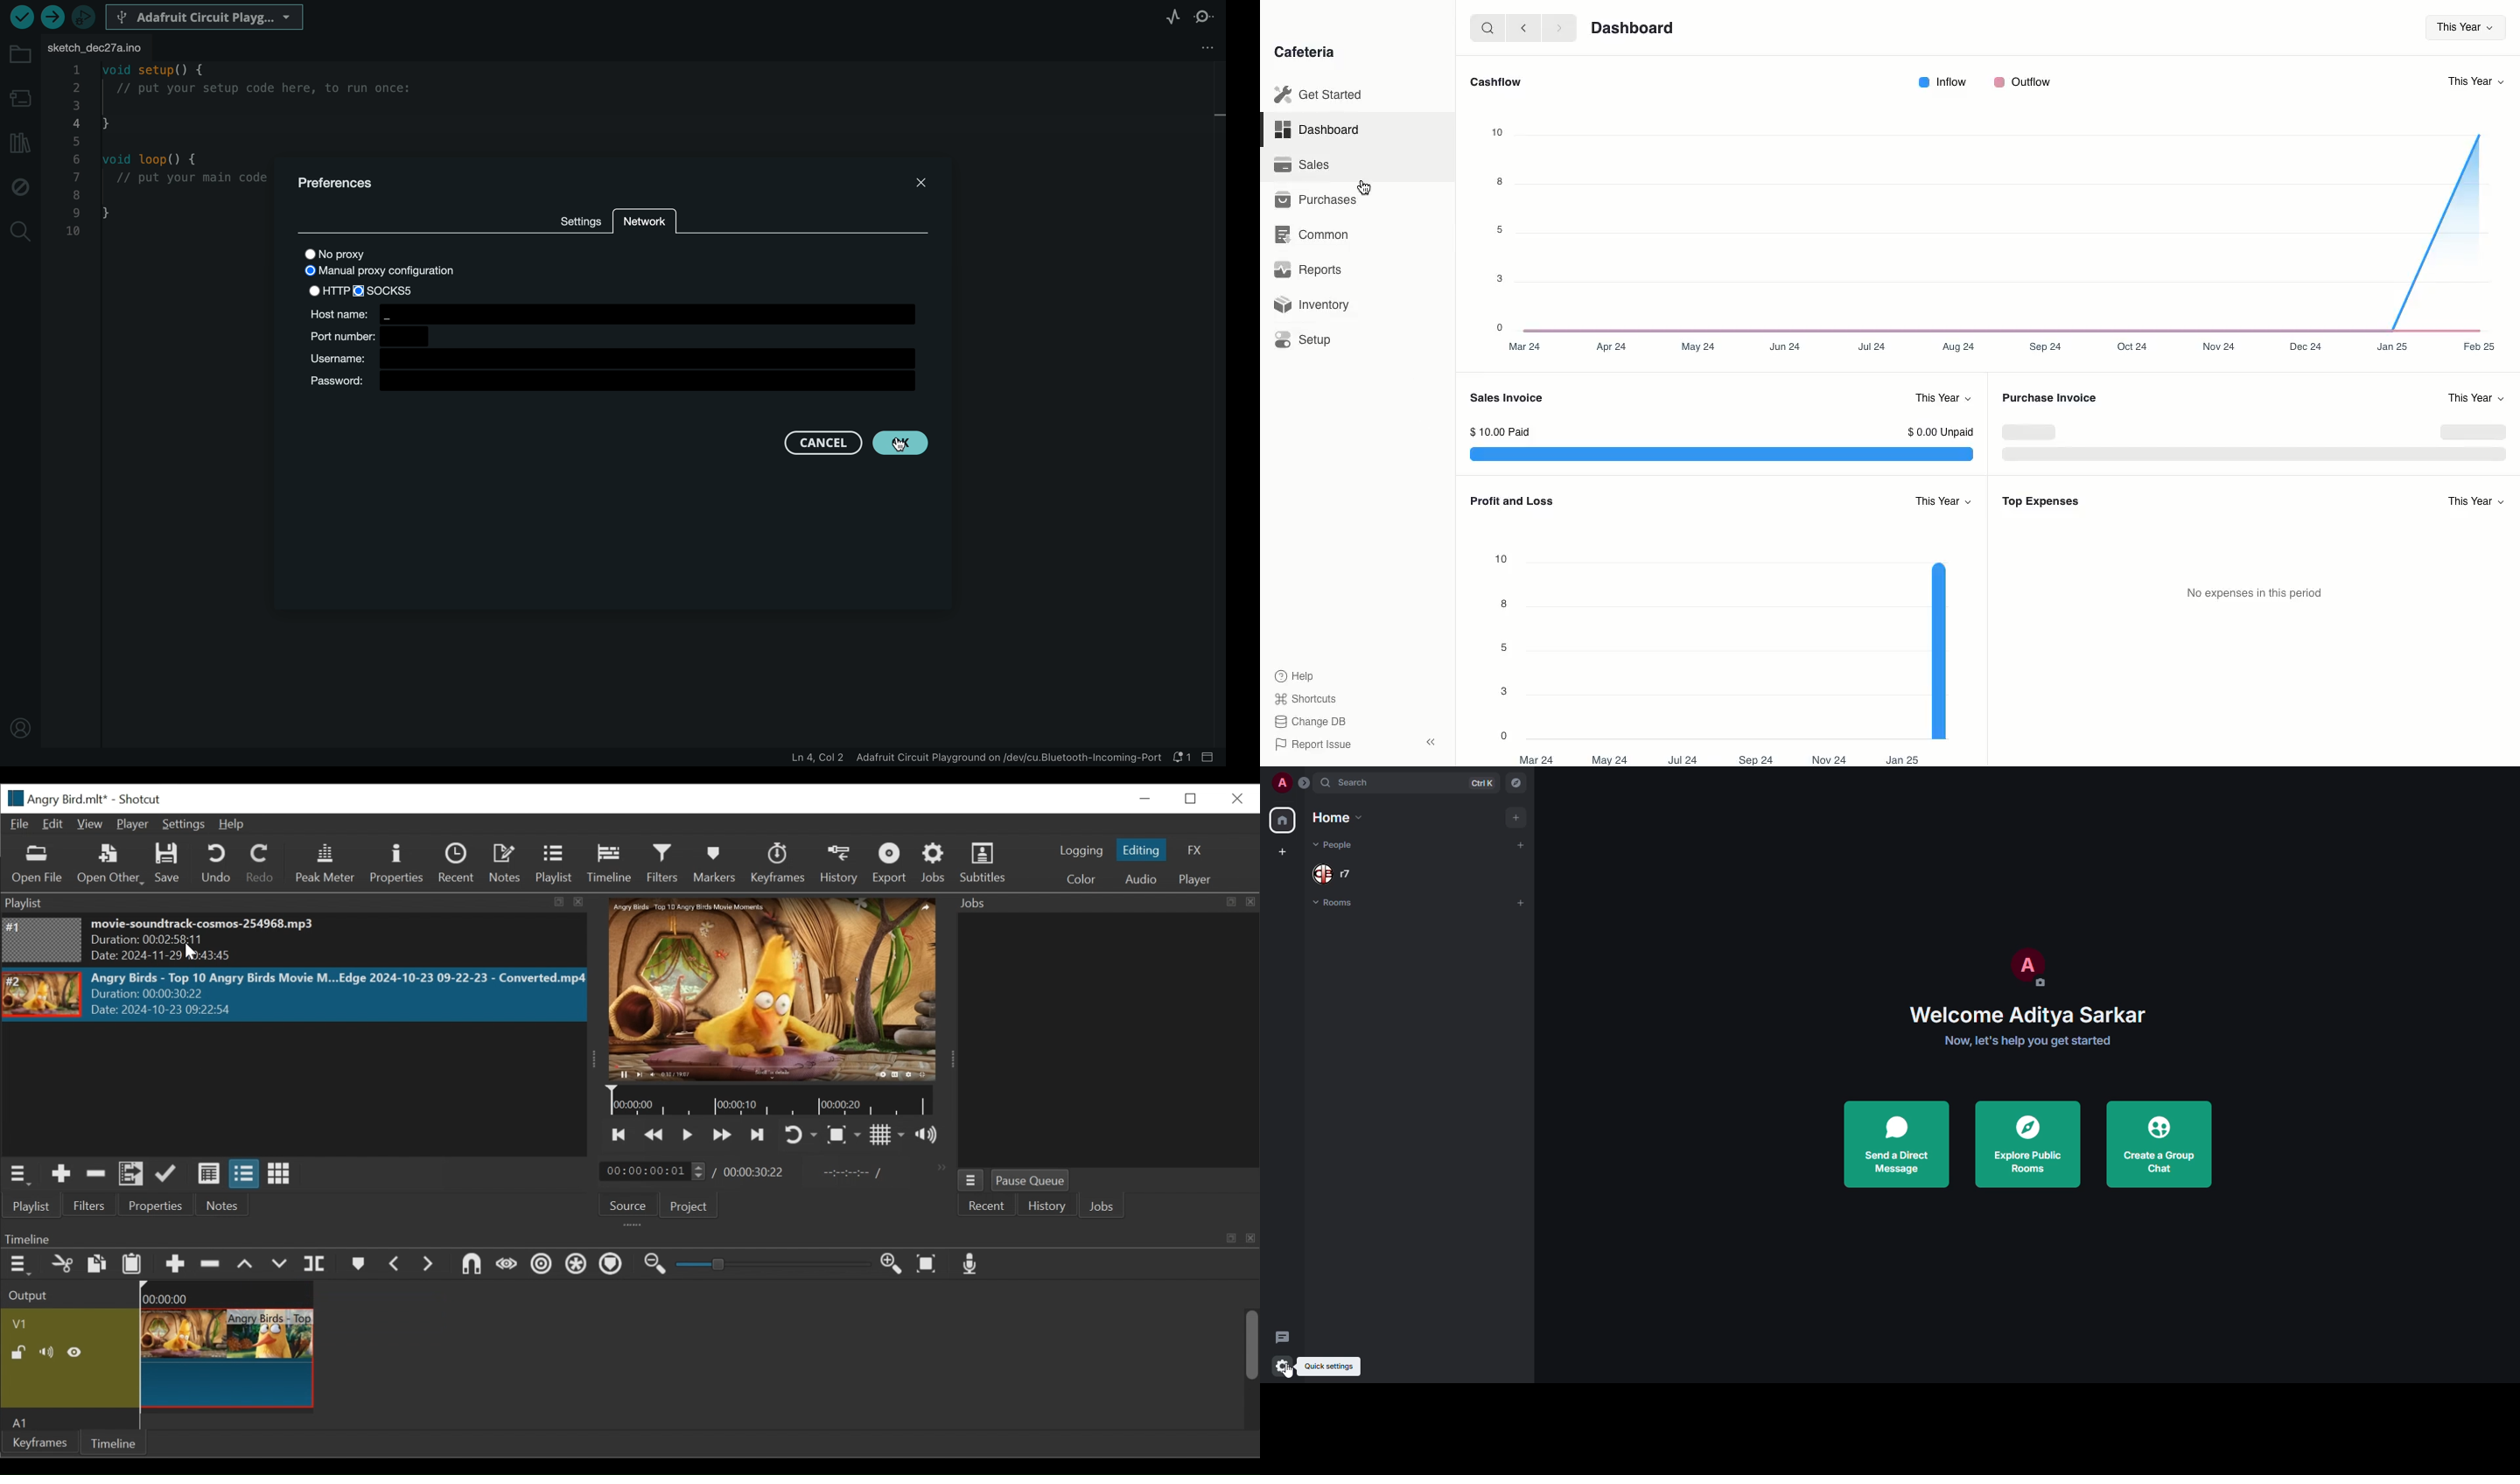  I want to click on 8, so click(1500, 181).